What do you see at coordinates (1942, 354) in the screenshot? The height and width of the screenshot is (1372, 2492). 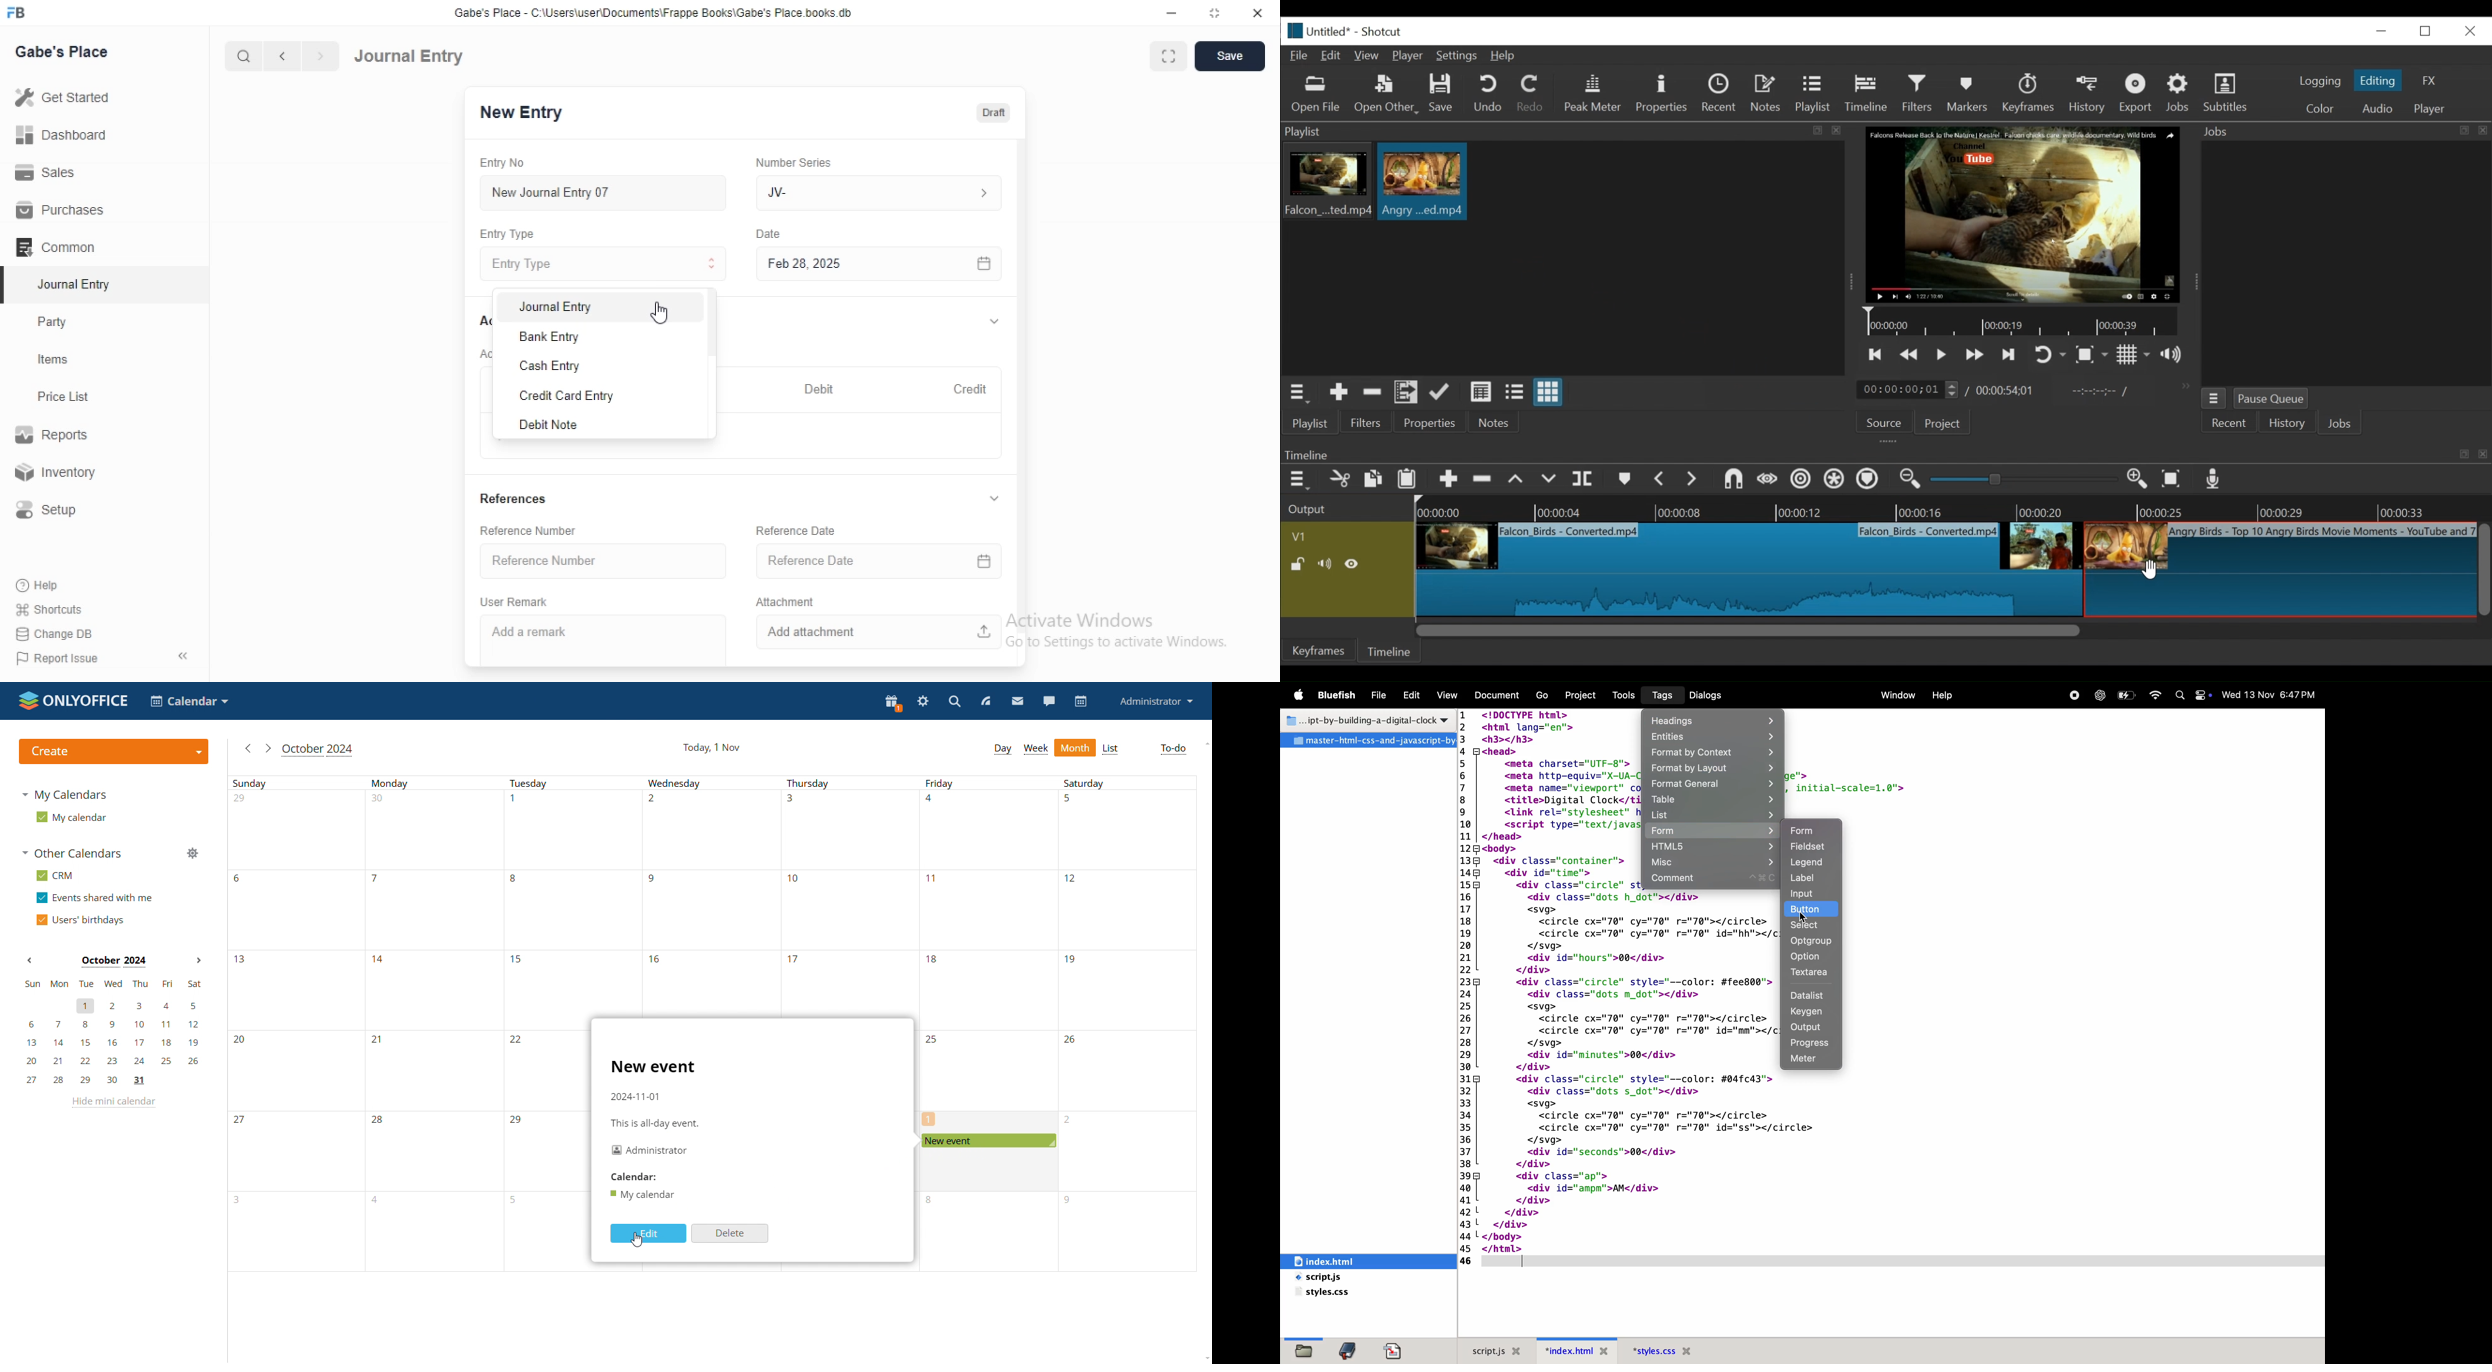 I see `Toggle play or pause` at bounding box center [1942, 354].